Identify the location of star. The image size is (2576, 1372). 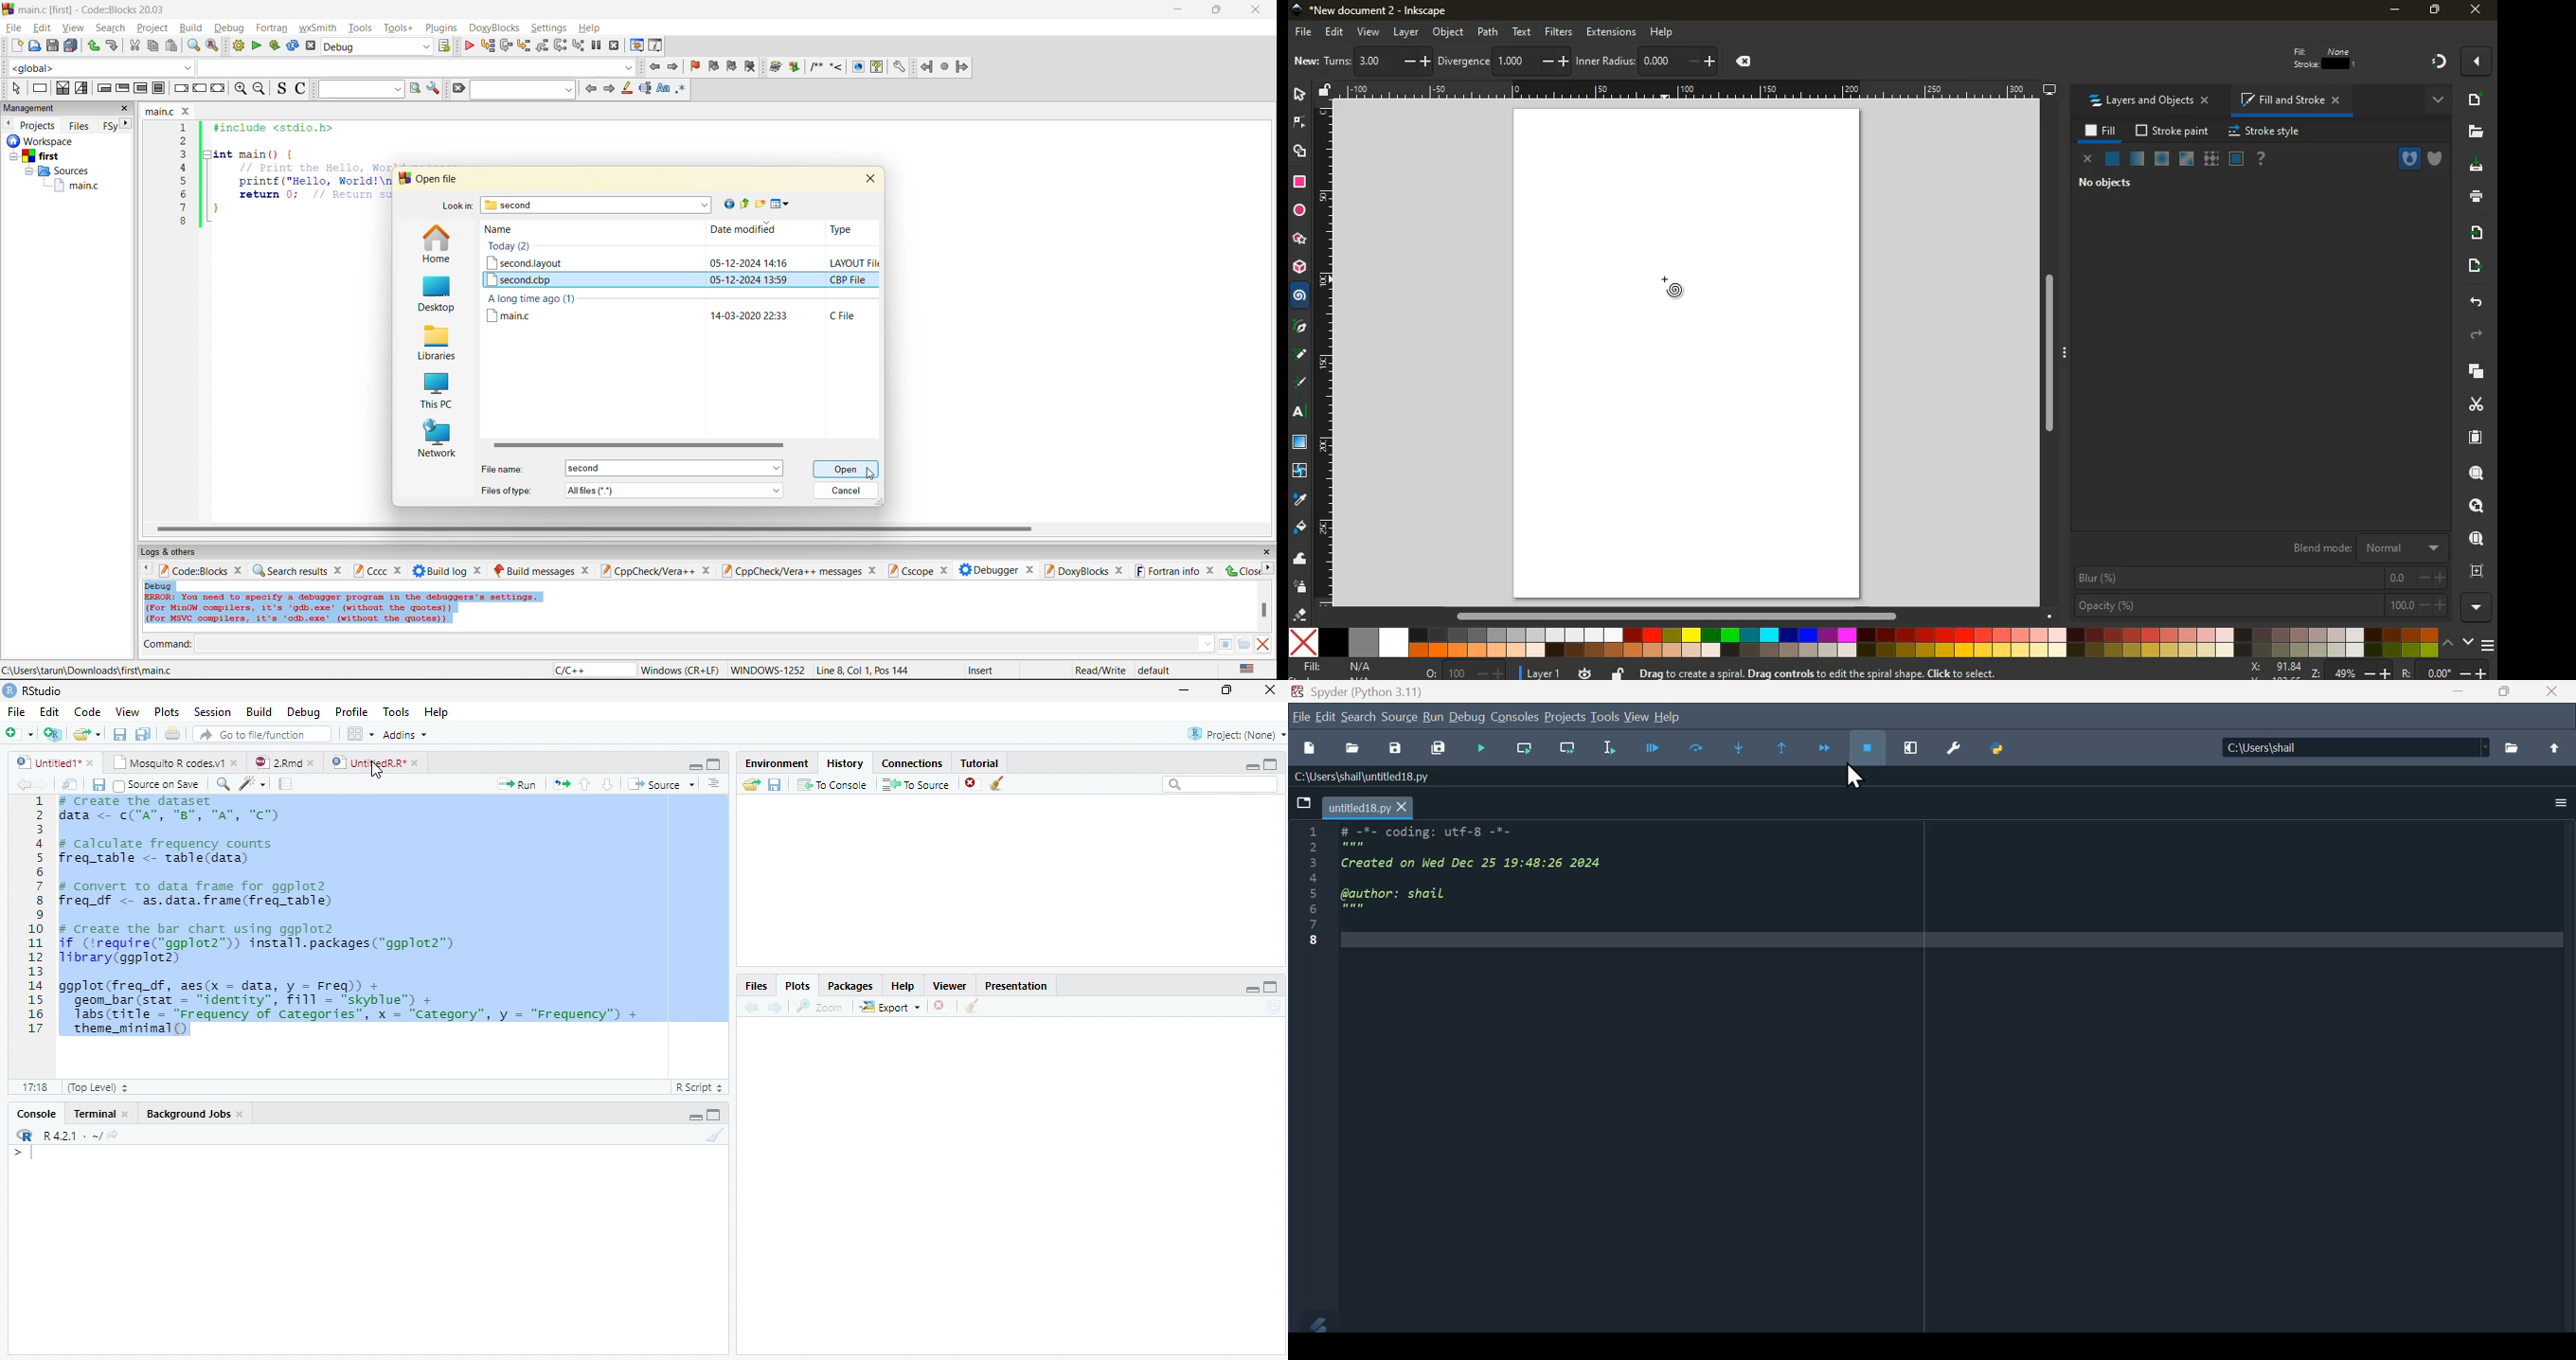
(1298, 239).